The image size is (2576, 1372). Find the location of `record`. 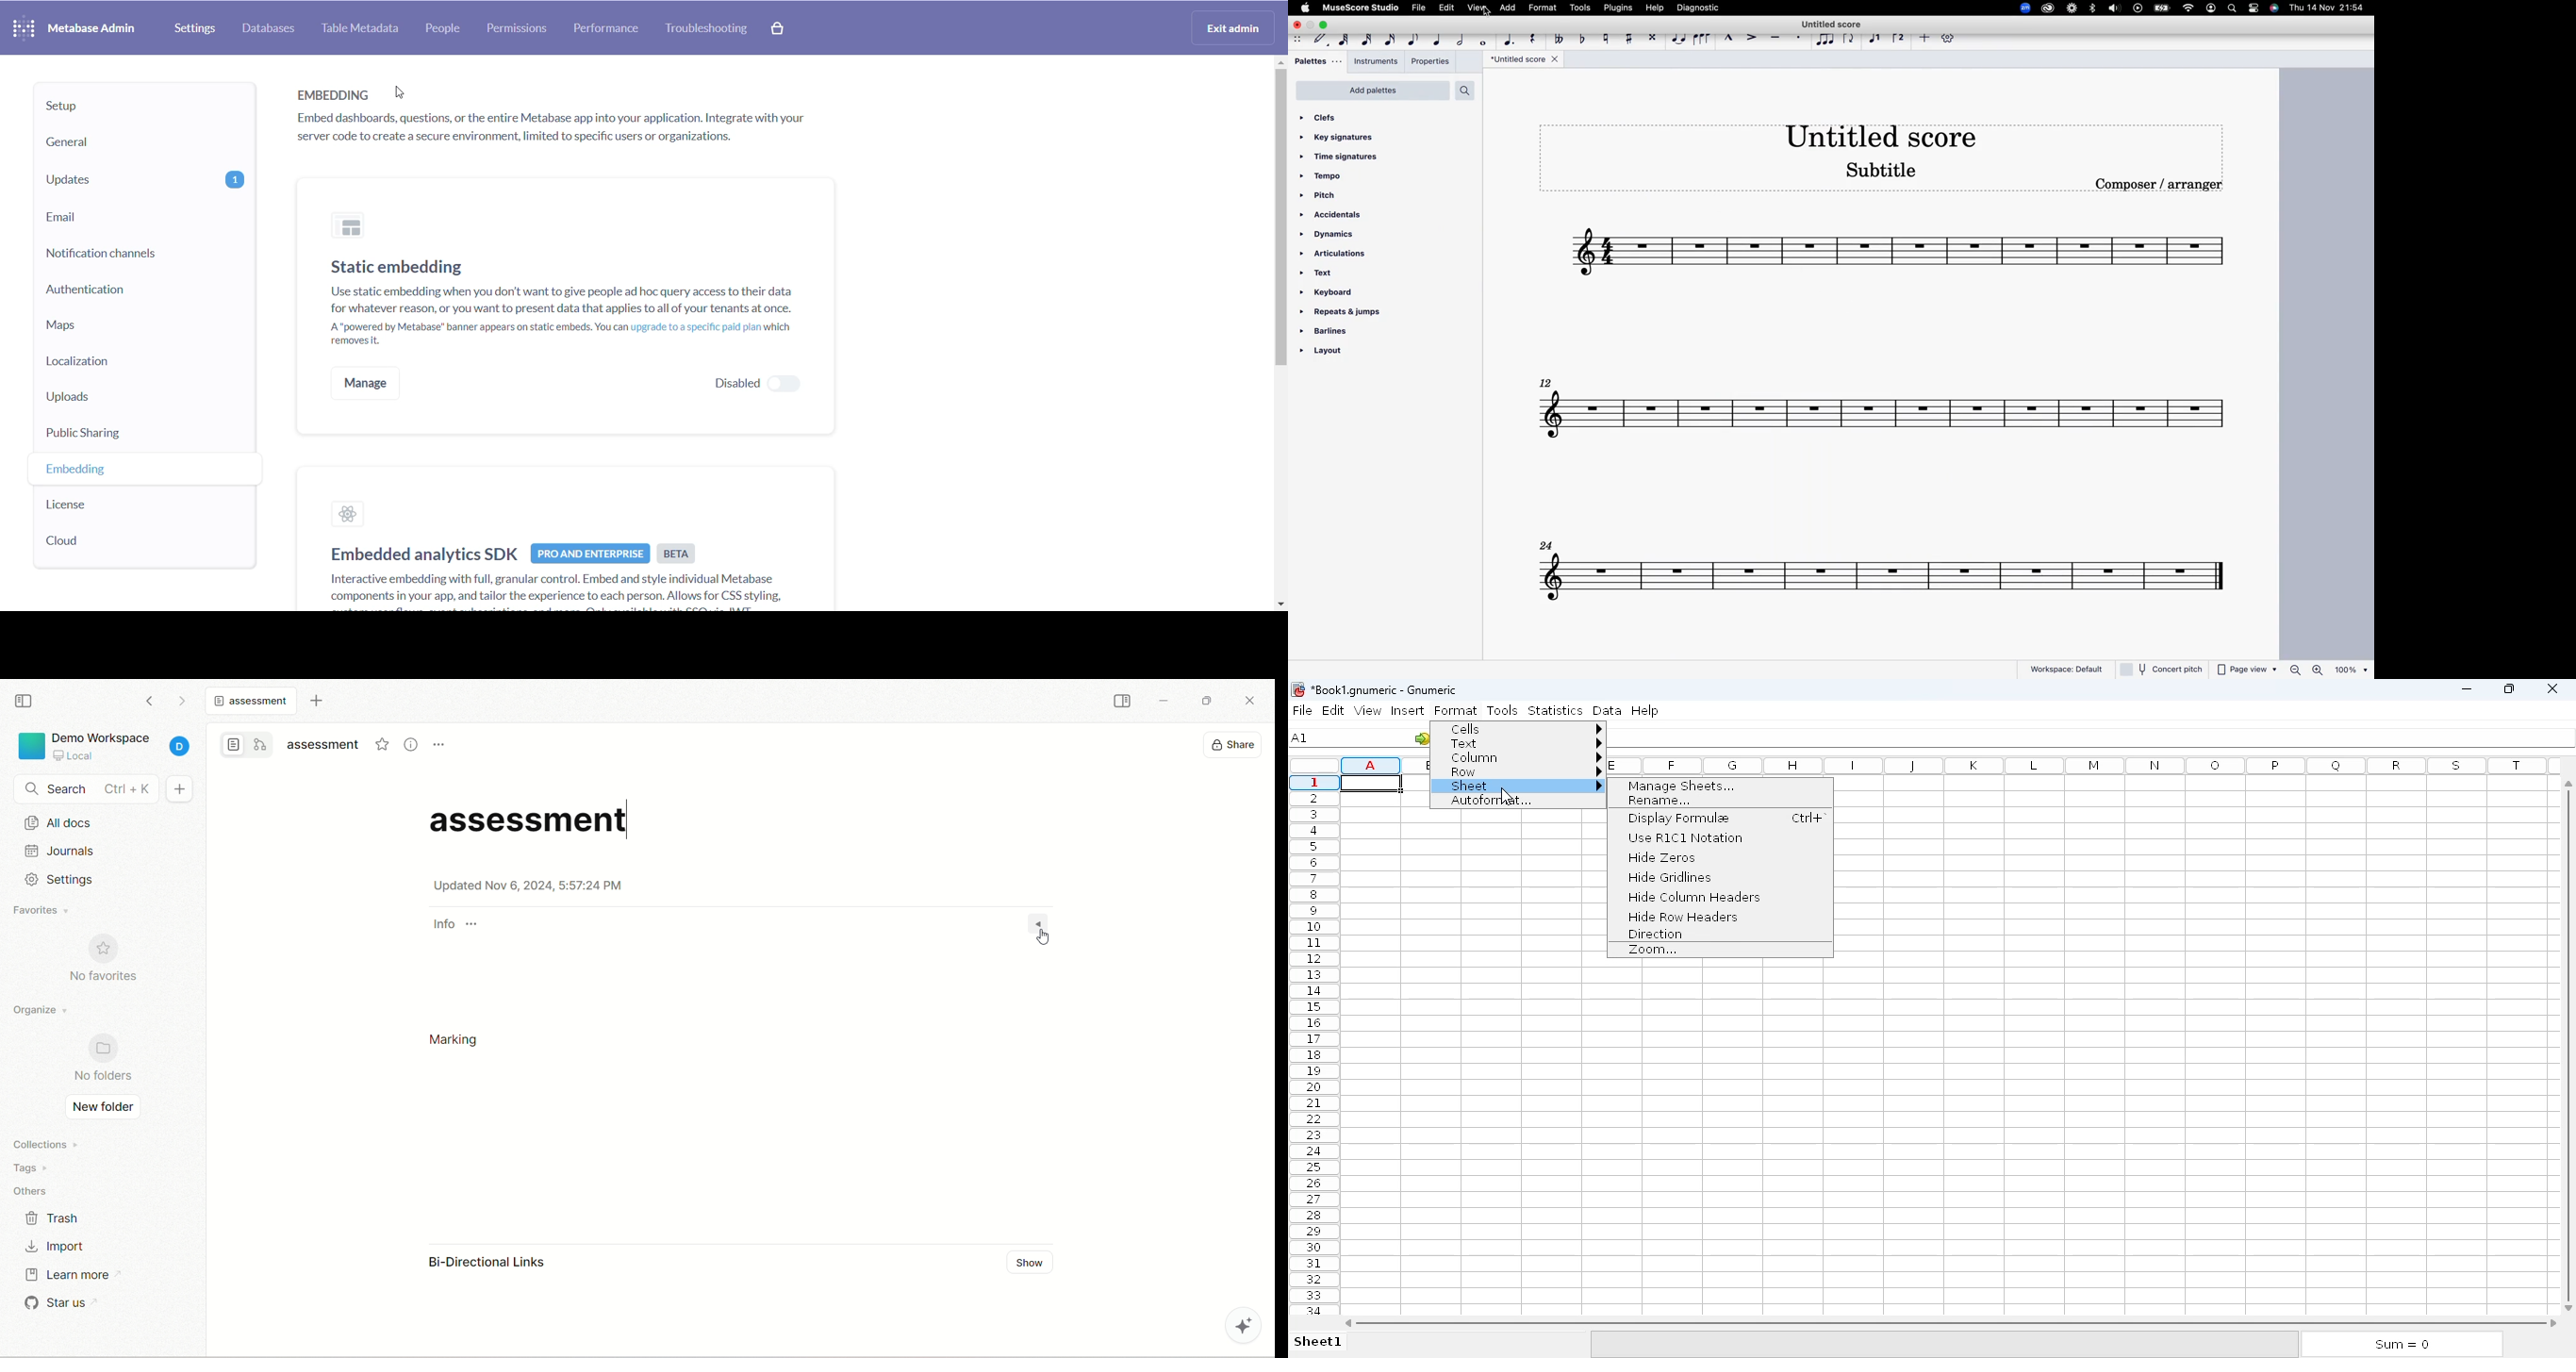

record is located at coordinates (2139, 11).